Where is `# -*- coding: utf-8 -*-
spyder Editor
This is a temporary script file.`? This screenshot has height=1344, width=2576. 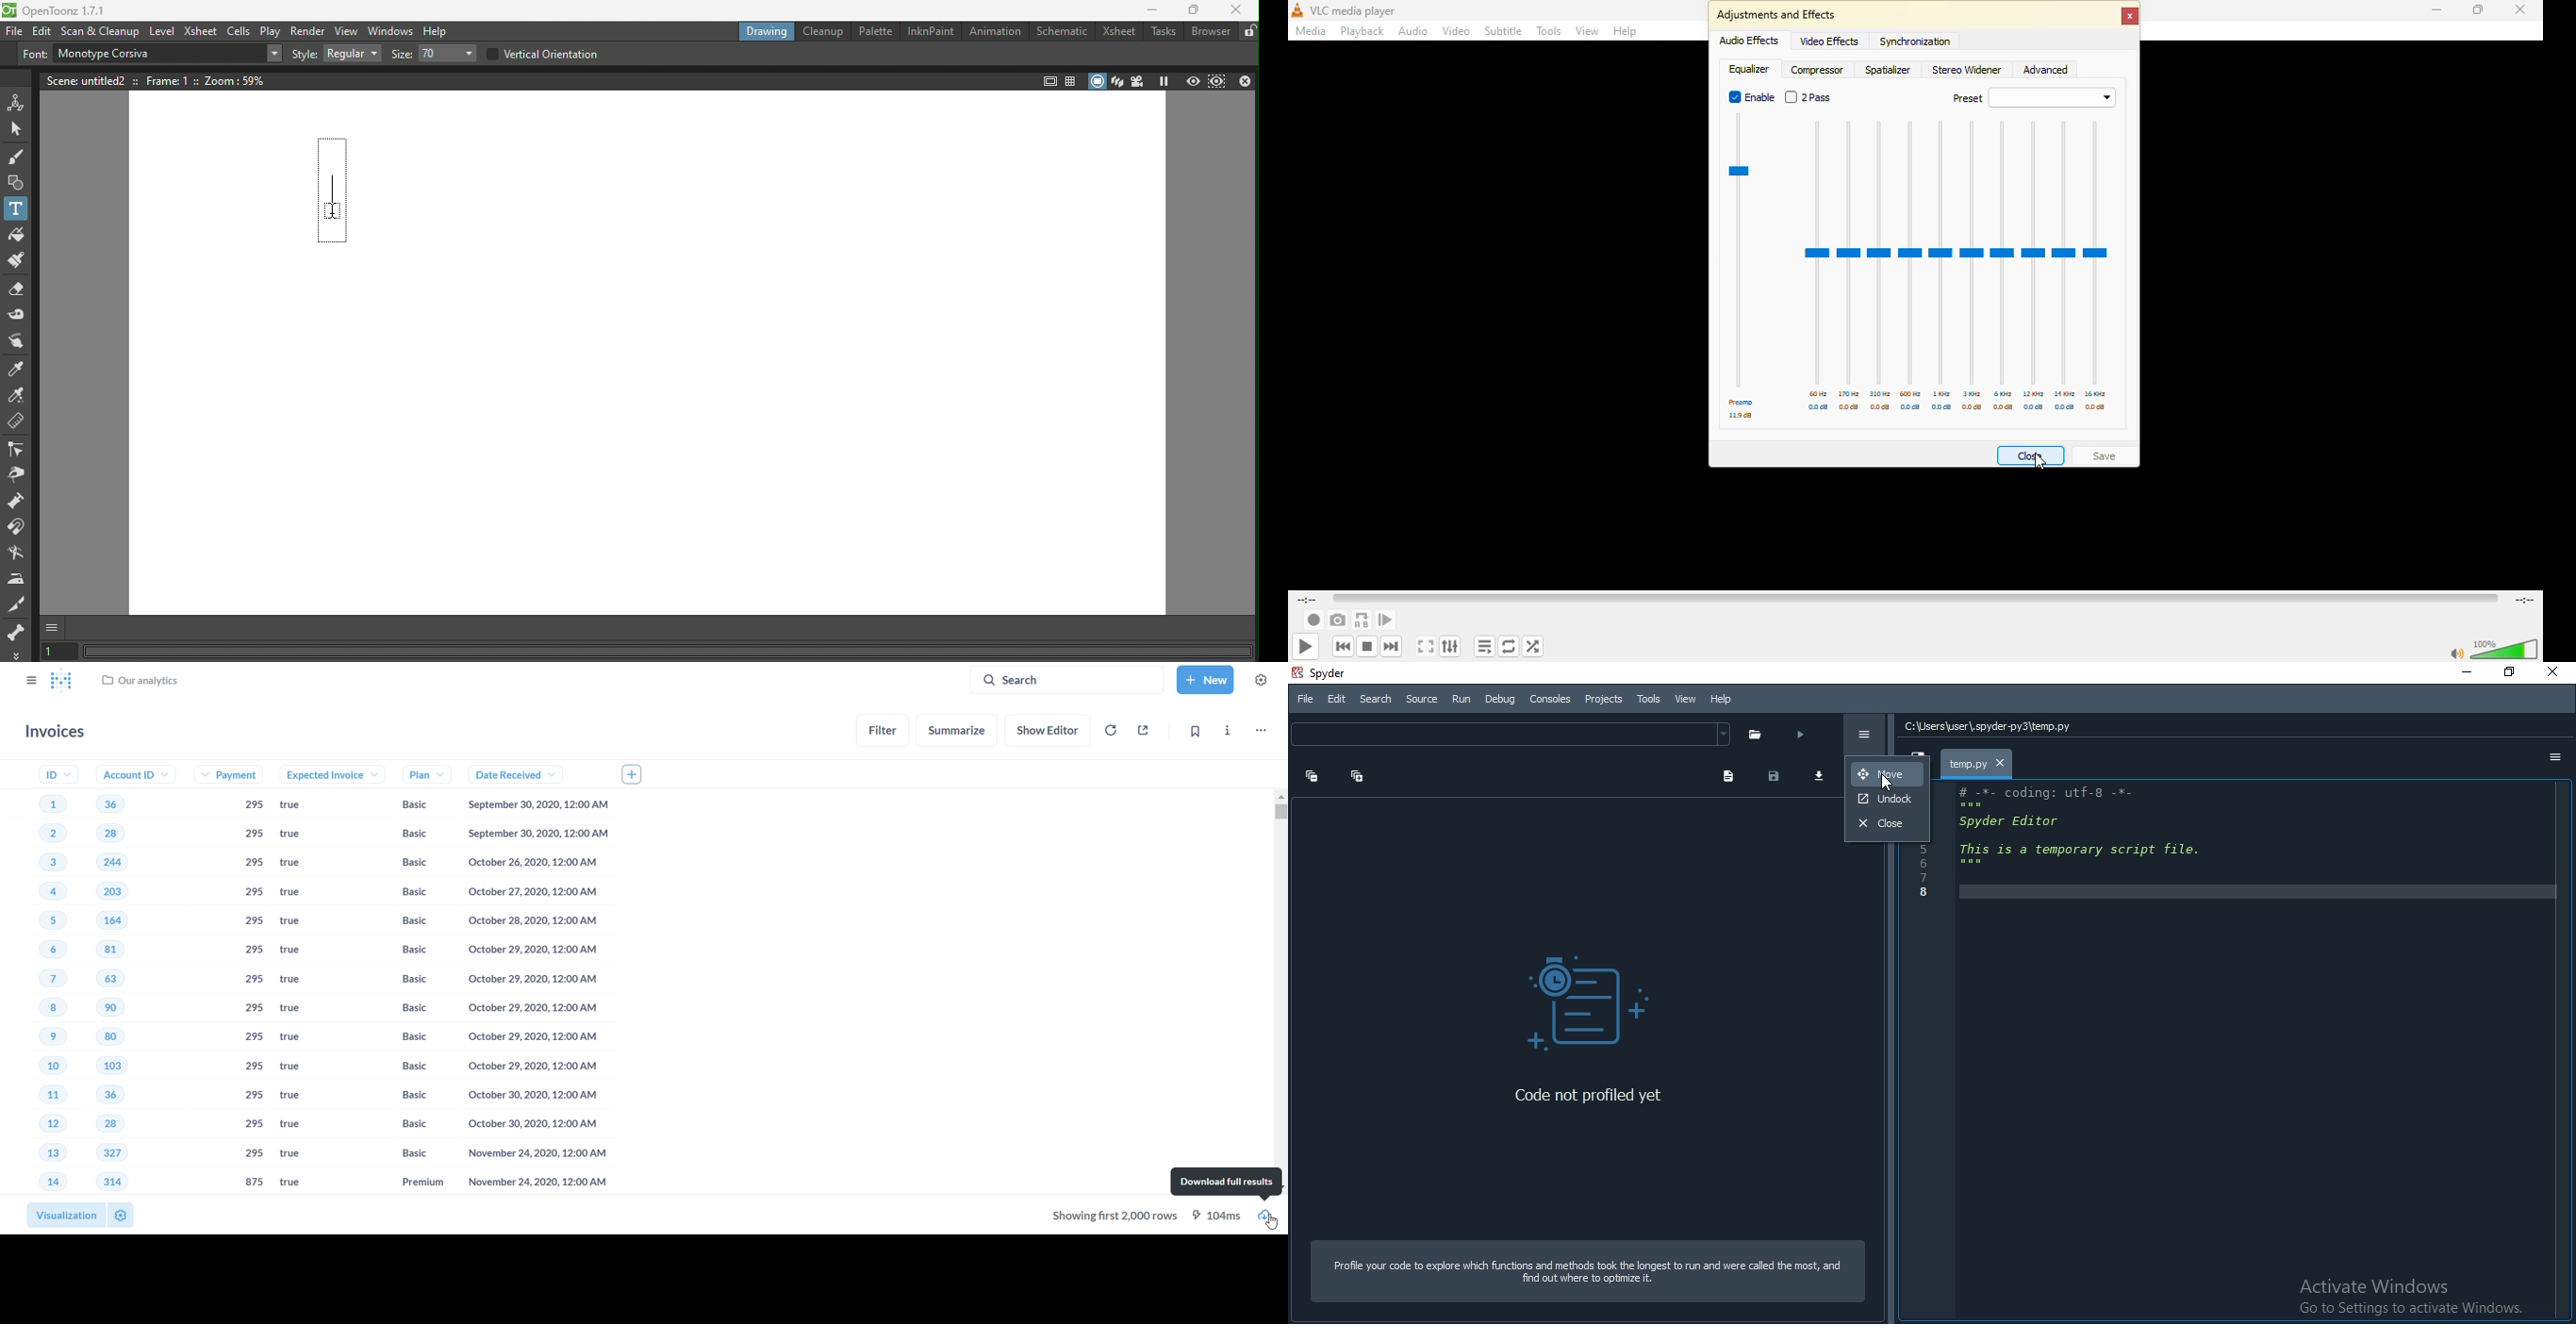 # -*- coding: utf-8 -*-
spyder Editor
This is a temporary script file. is located at coordinates (2096, 829).